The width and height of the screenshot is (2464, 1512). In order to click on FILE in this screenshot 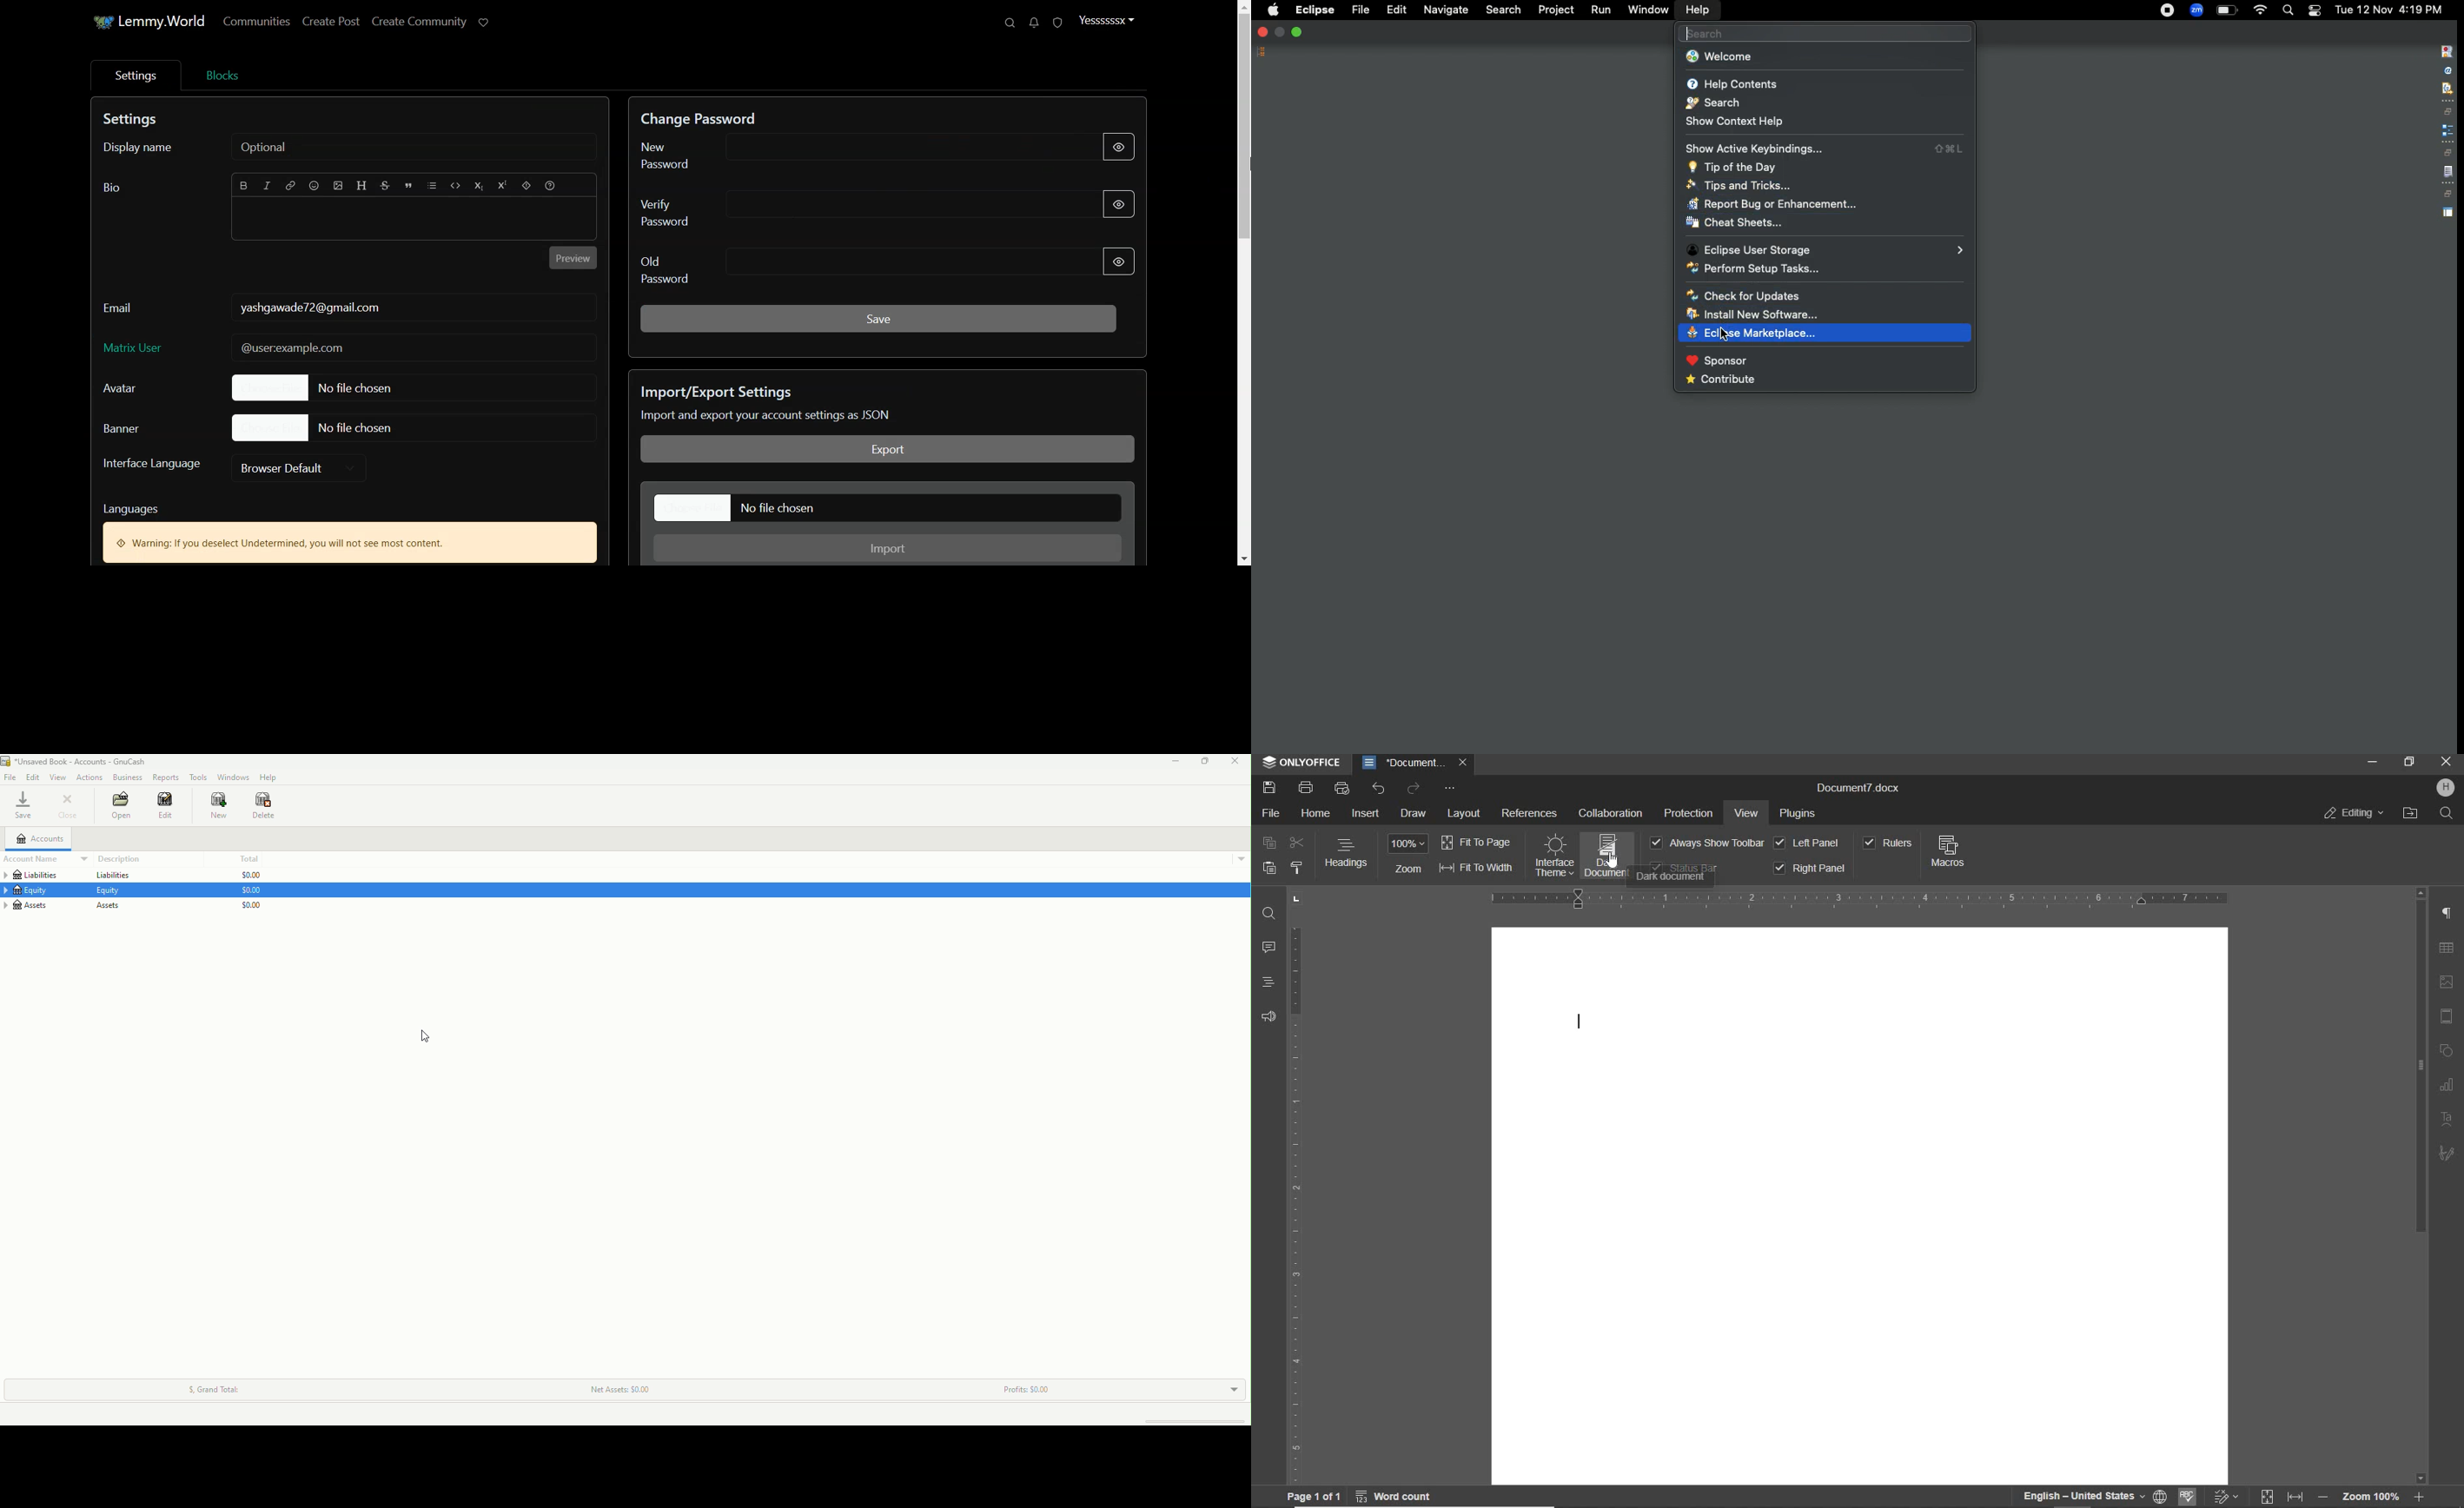, I will do `click(1270, 815)`.